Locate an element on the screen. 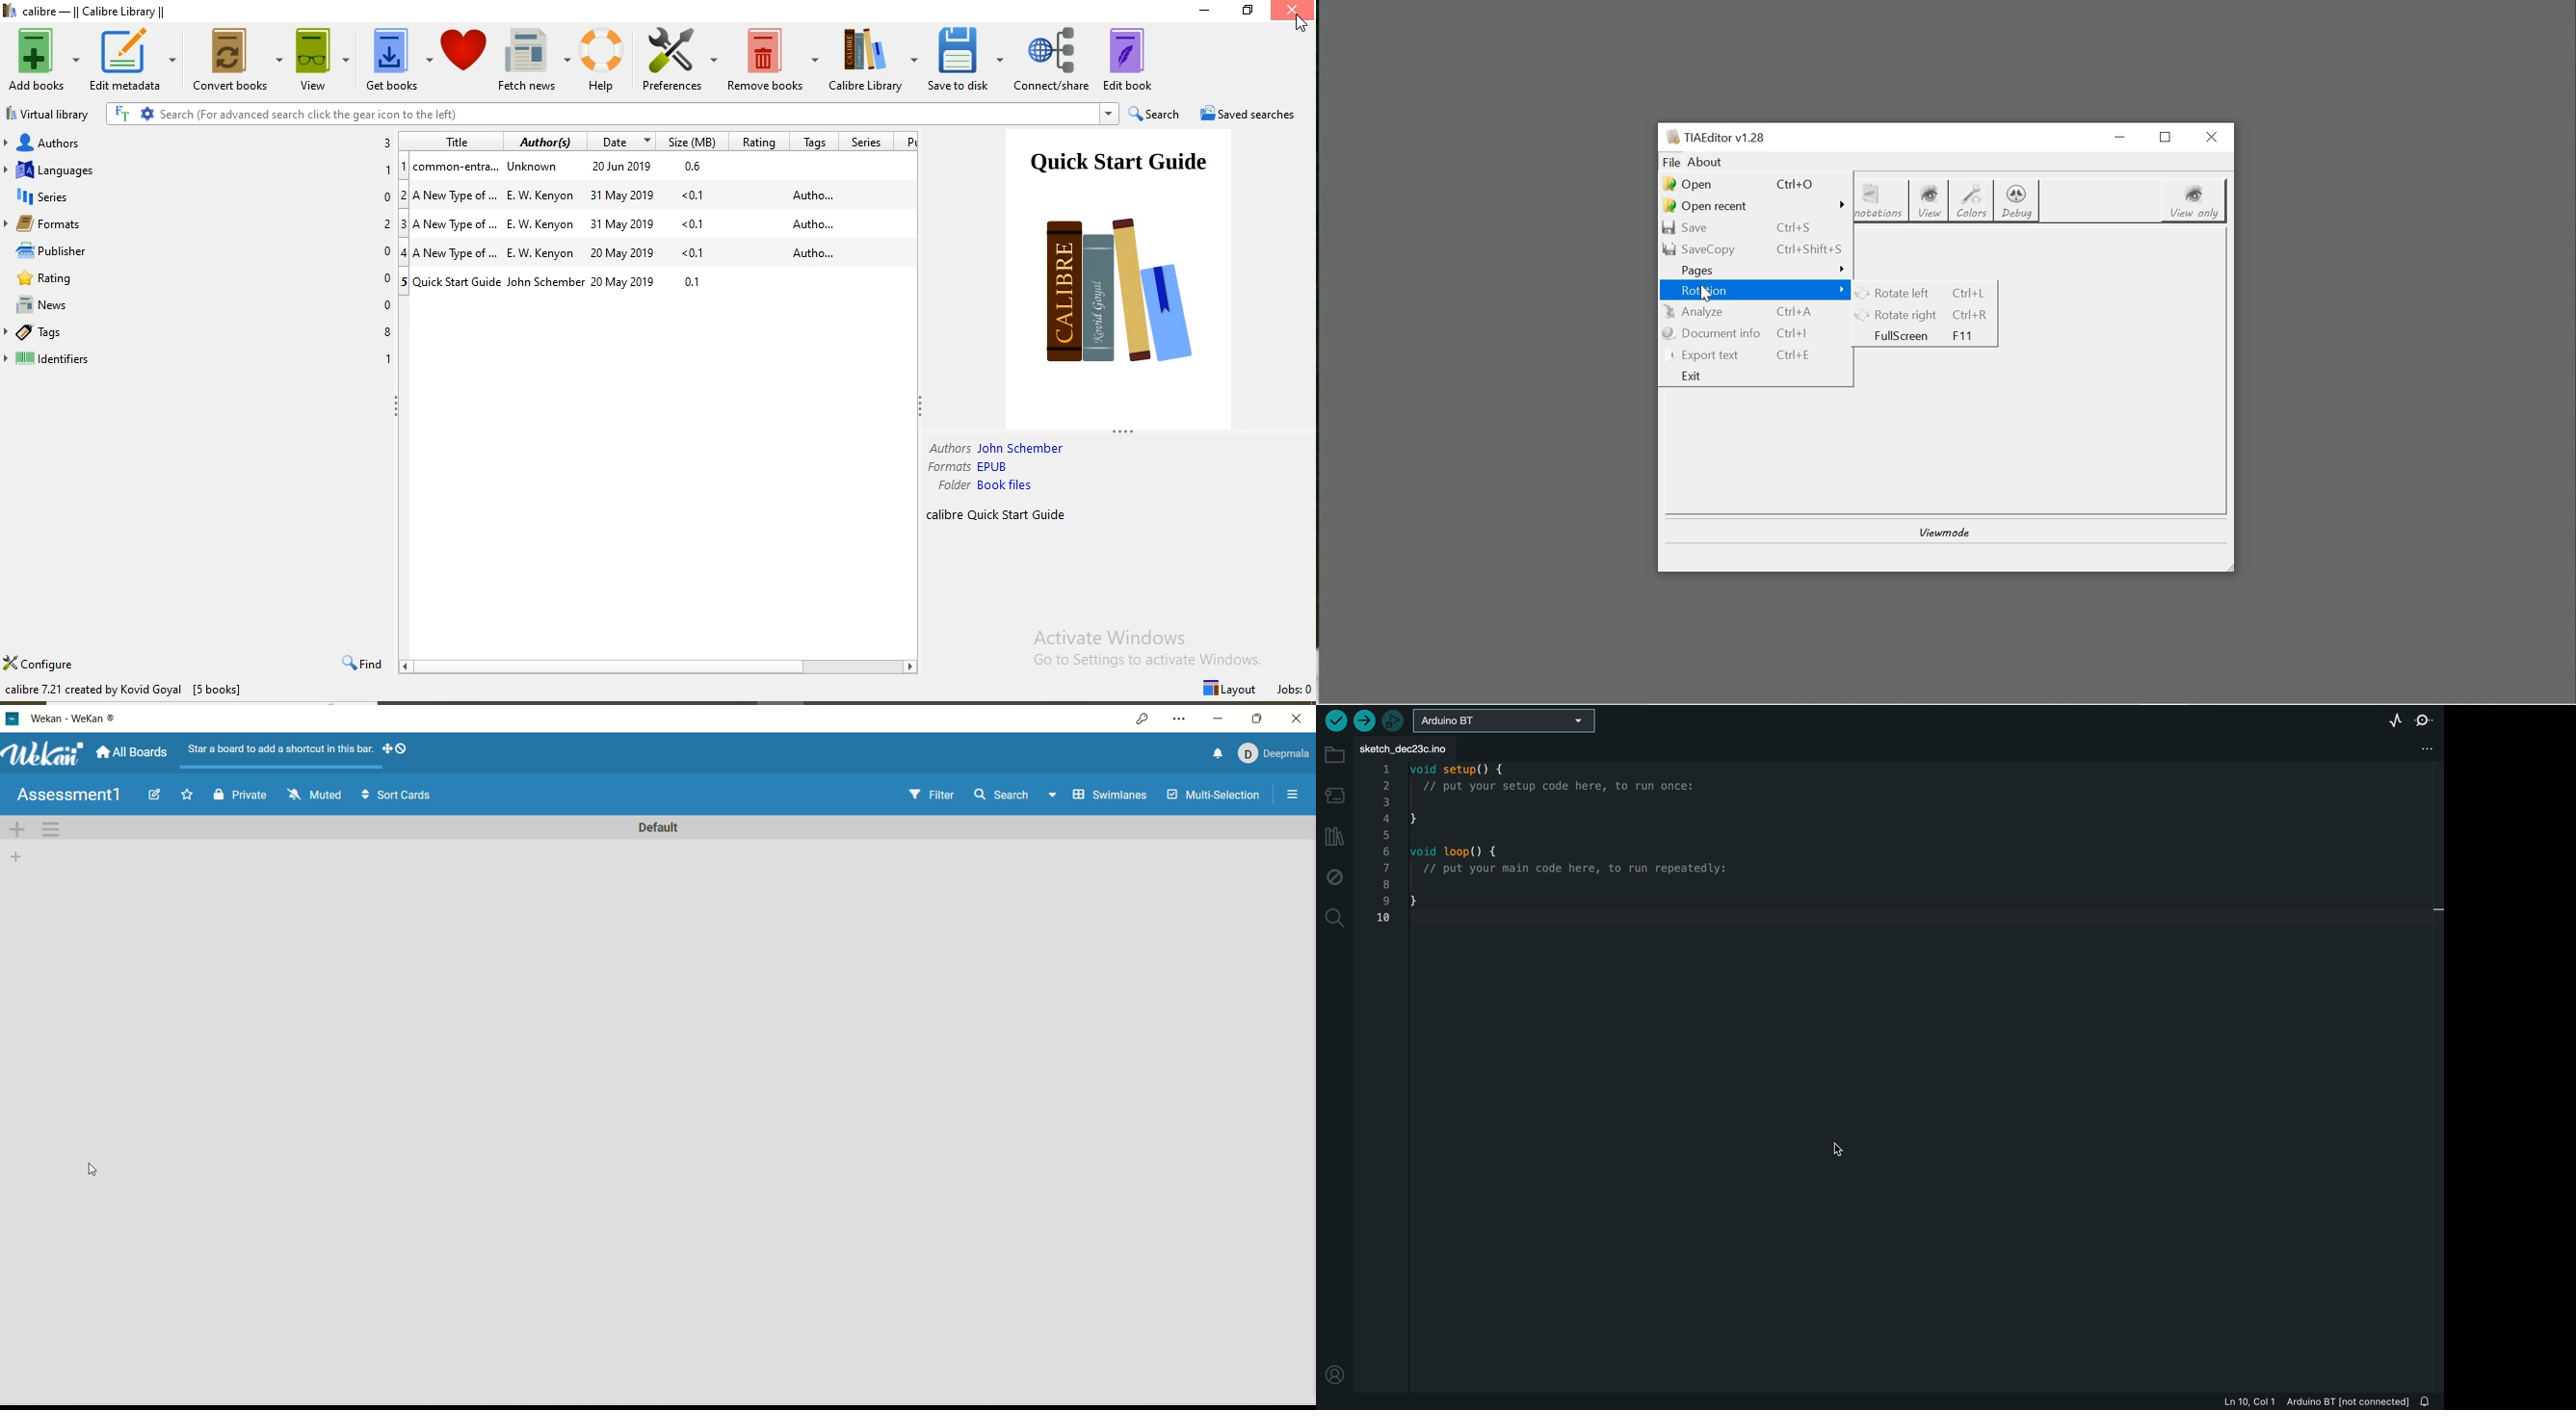 This screenshot has width=2576, height=1428. Folder Book files is located at coordinates (986, 485).